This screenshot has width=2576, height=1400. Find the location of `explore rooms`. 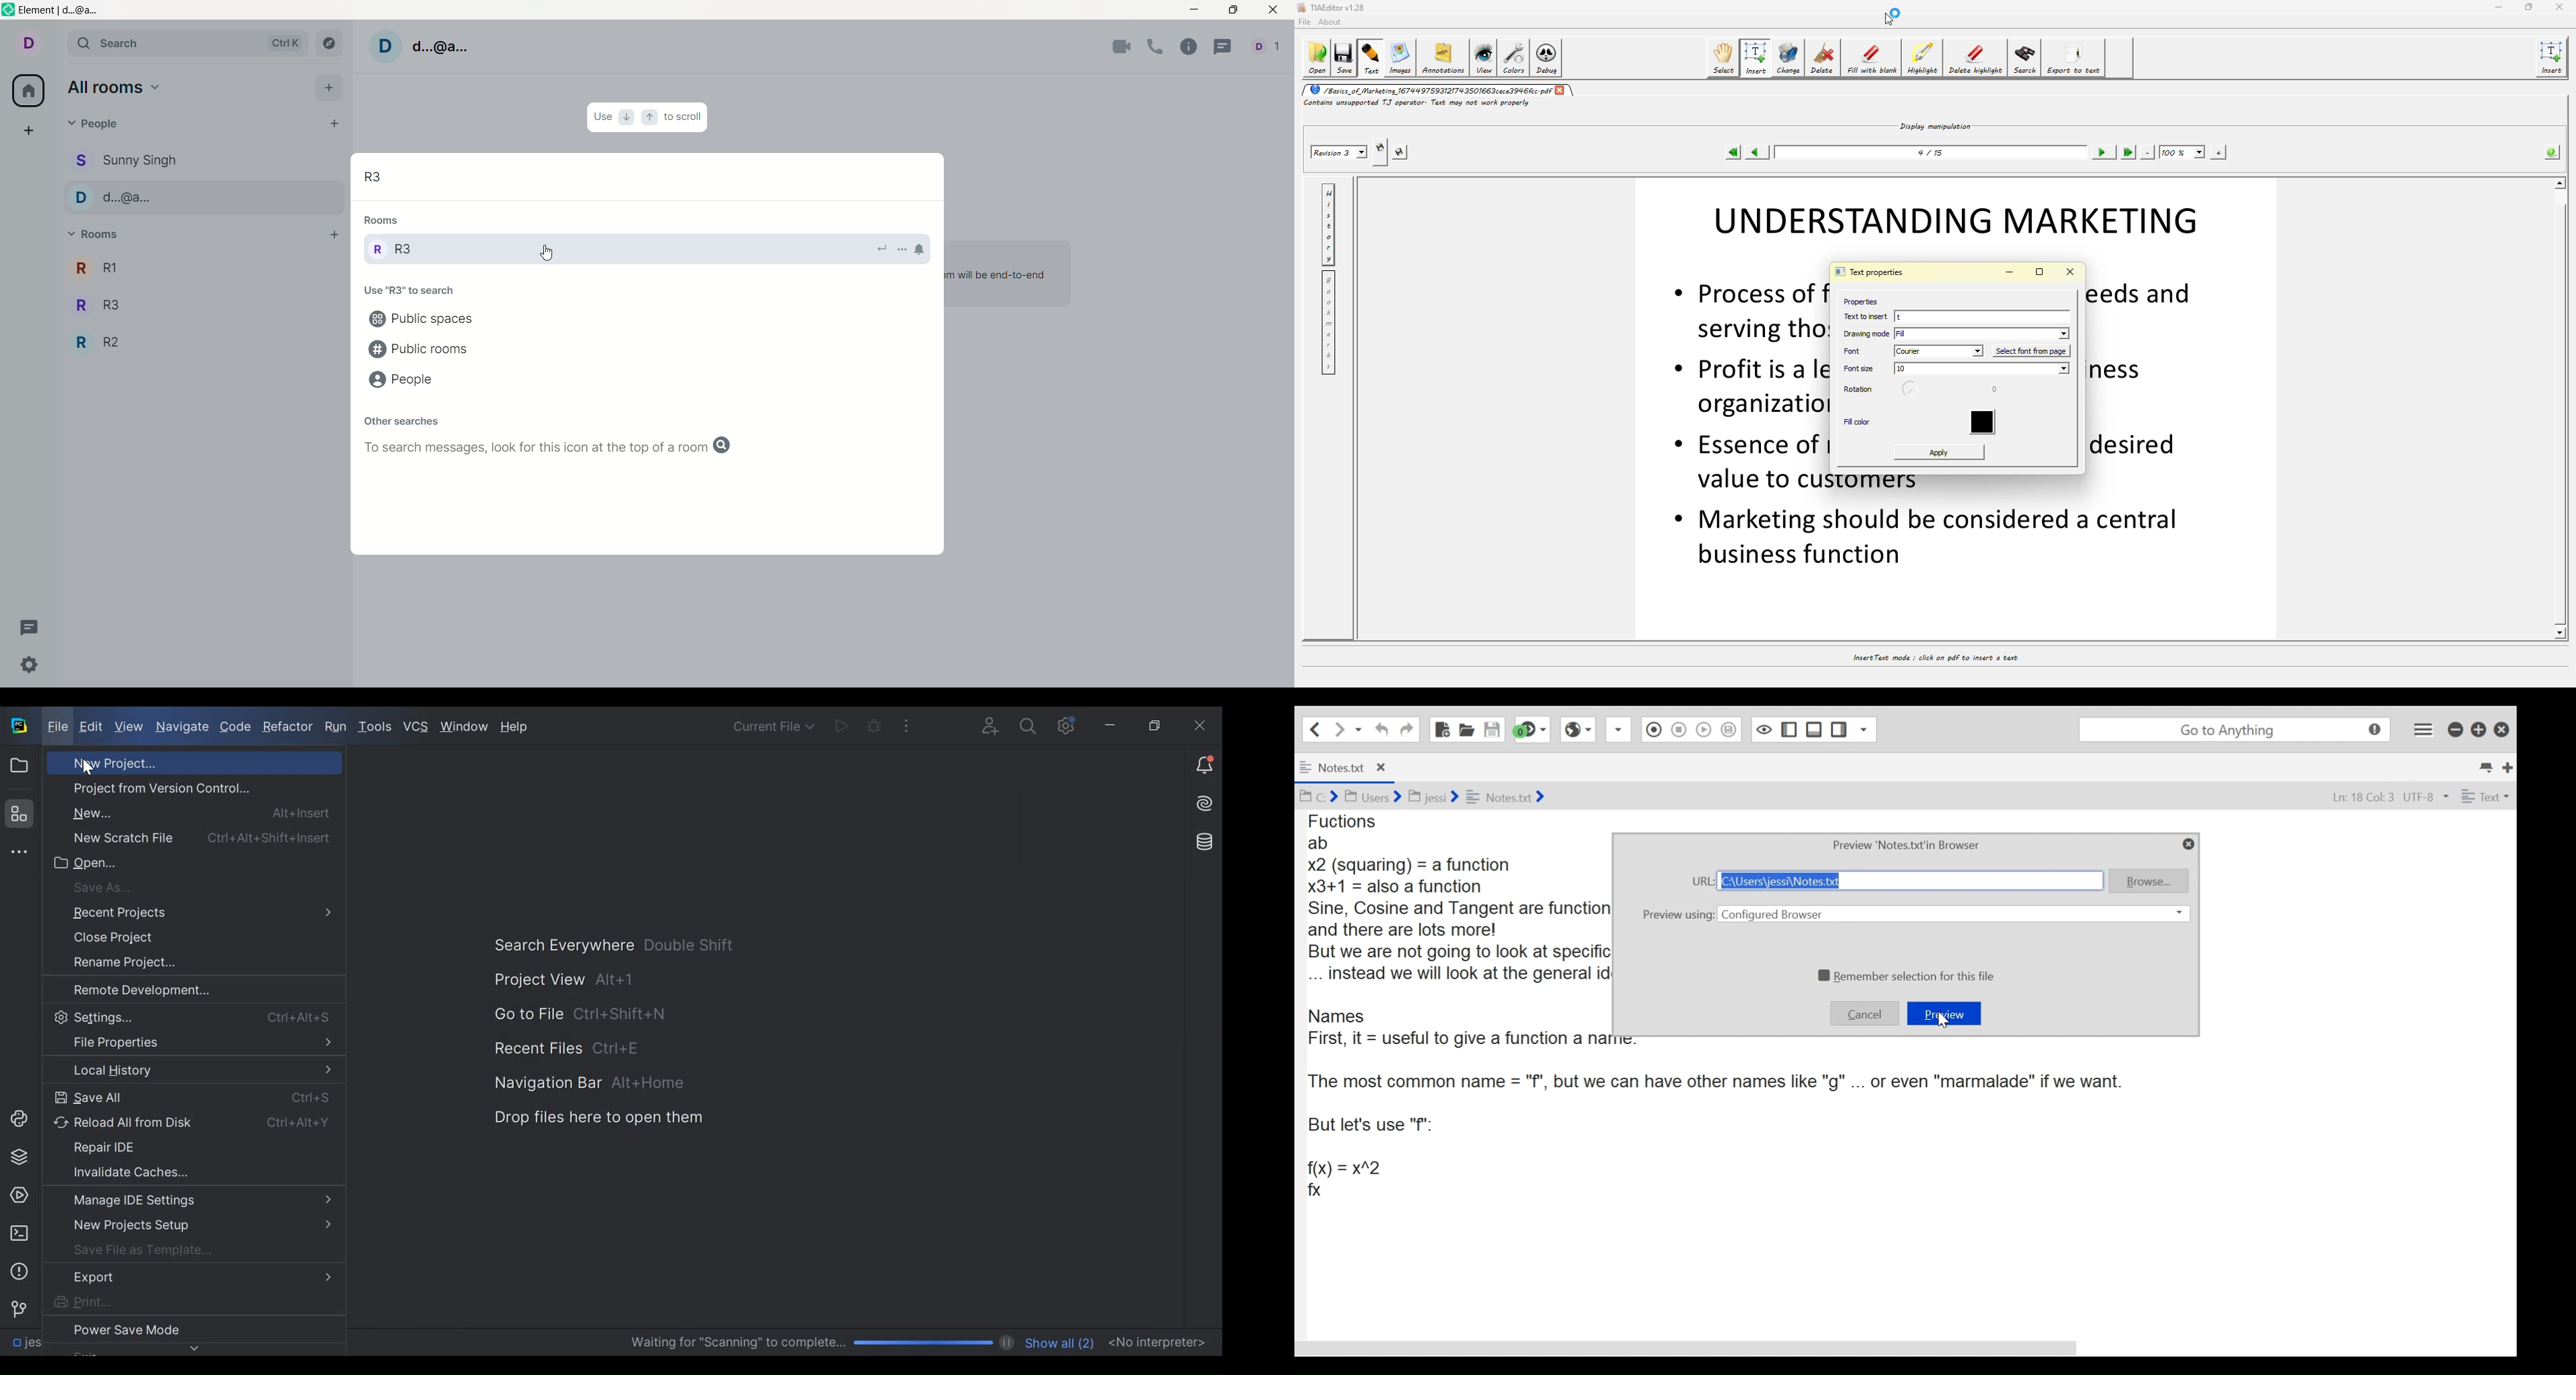

explore rooms is located at coordinates (327, 44).